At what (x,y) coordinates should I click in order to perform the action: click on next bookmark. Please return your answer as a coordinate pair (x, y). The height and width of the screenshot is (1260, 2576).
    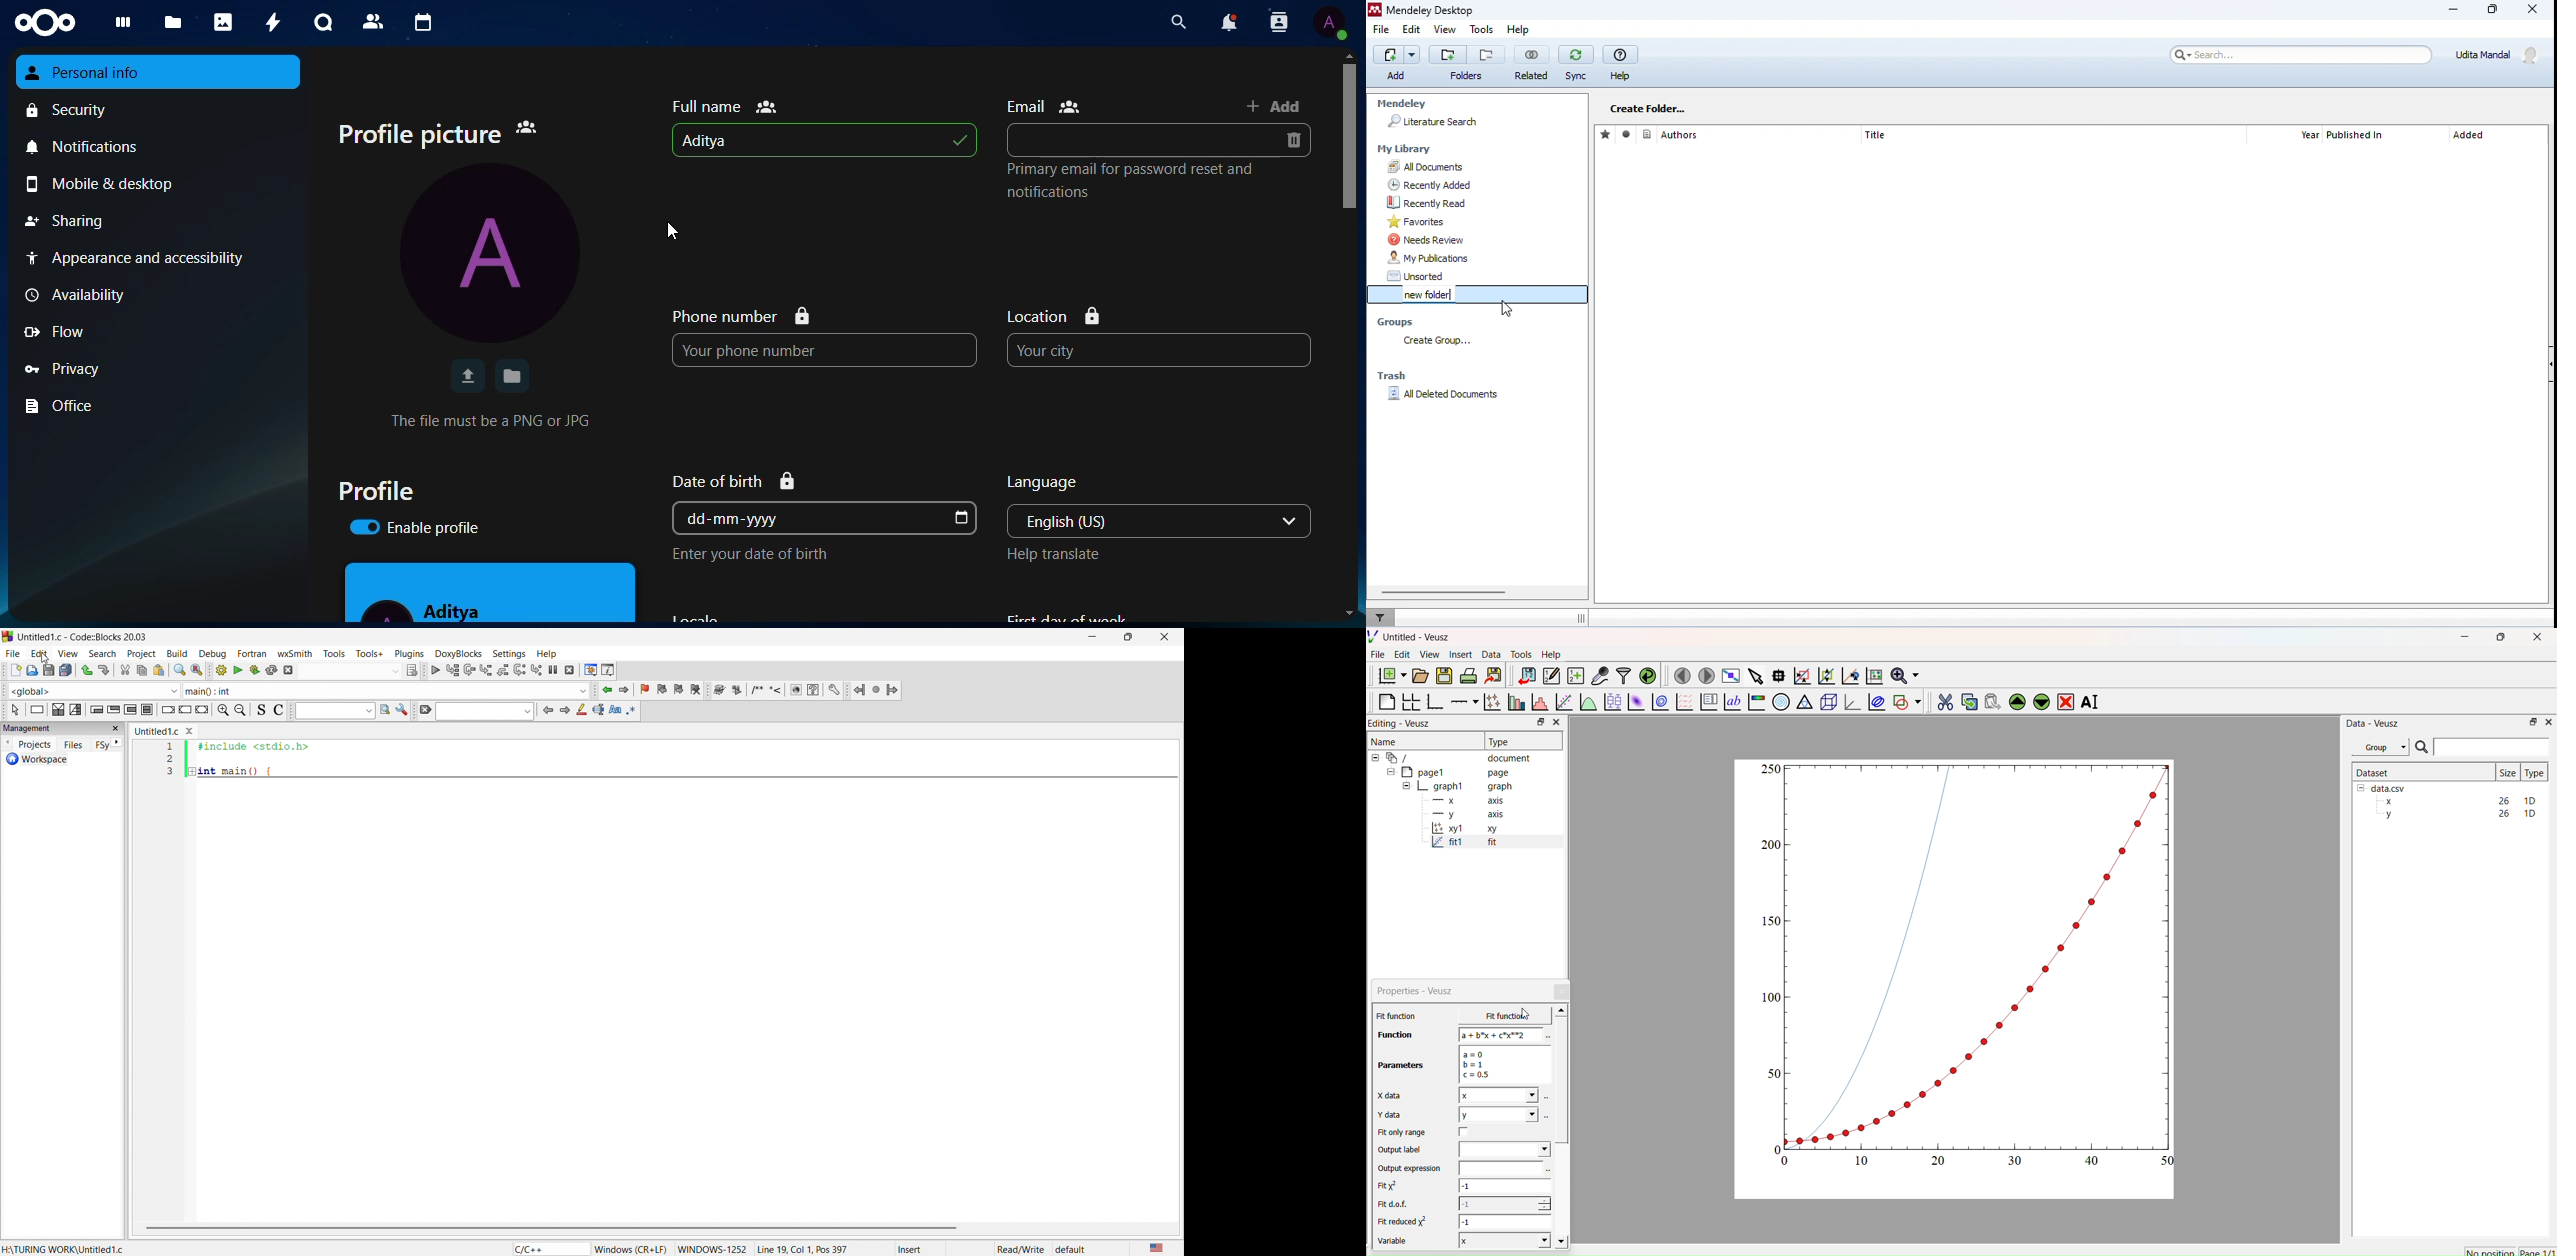
    Looking at the image, I should click on (680, 688).